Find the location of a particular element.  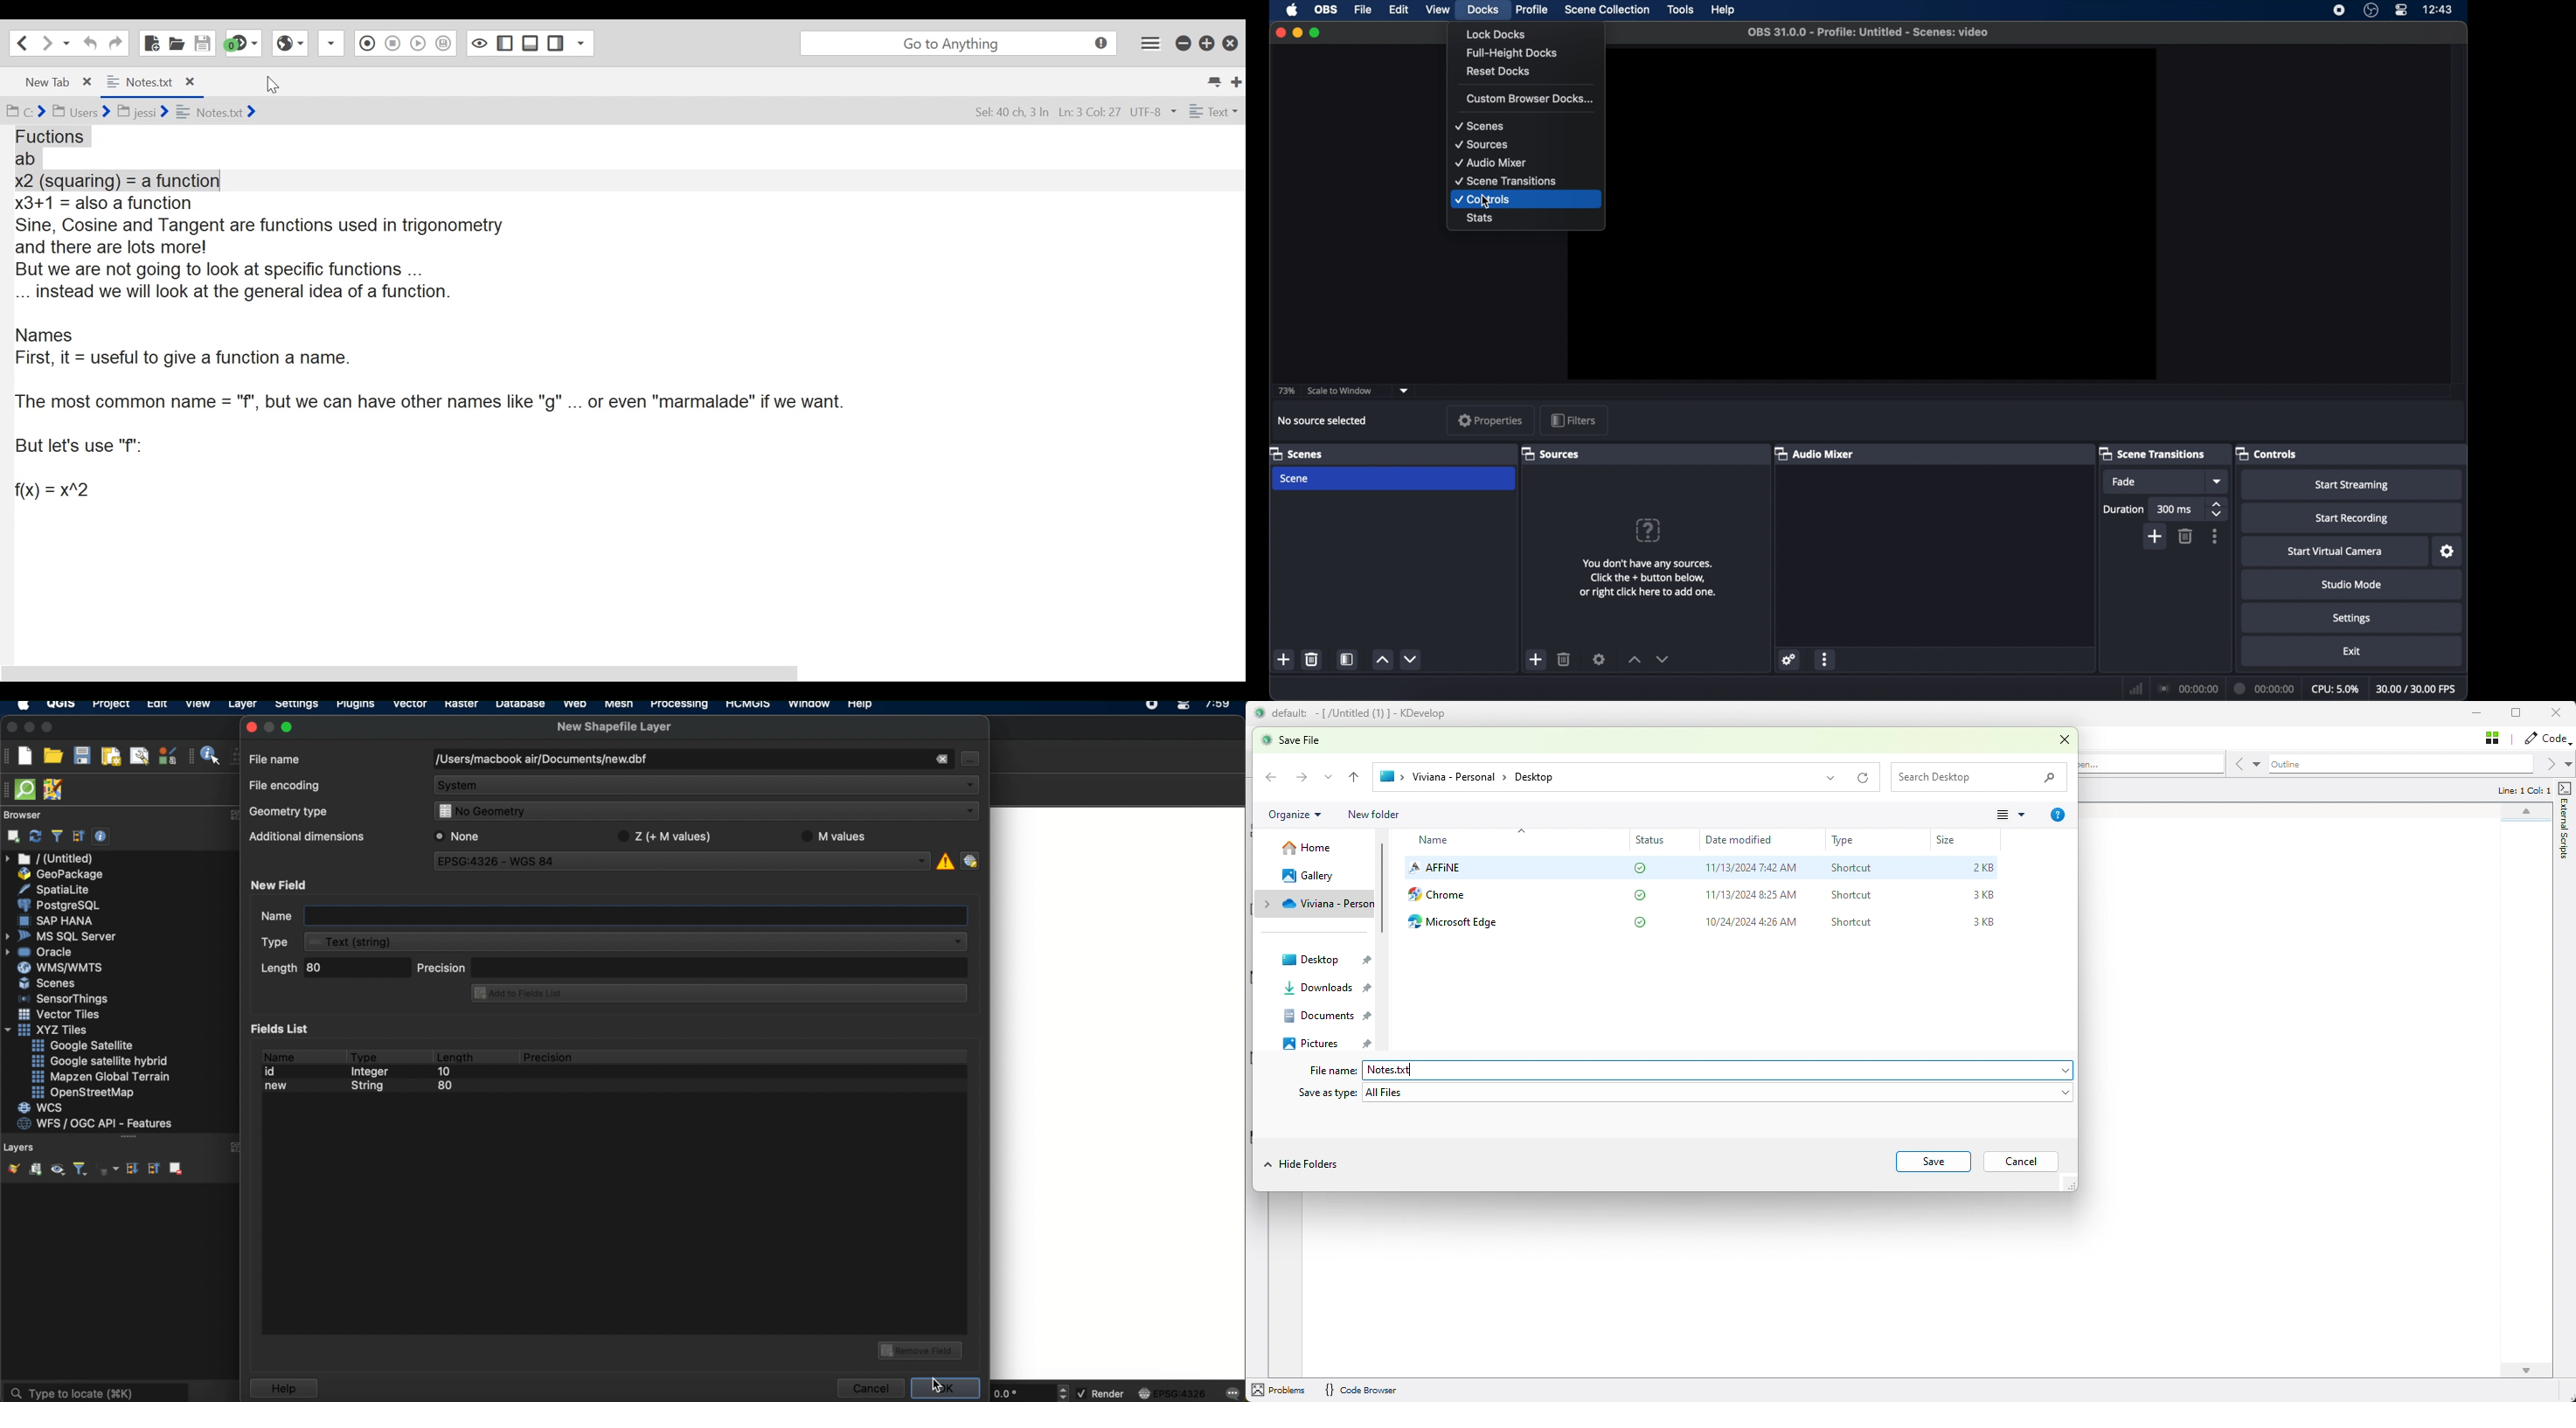

10 is located at coordinates (443, 1074).